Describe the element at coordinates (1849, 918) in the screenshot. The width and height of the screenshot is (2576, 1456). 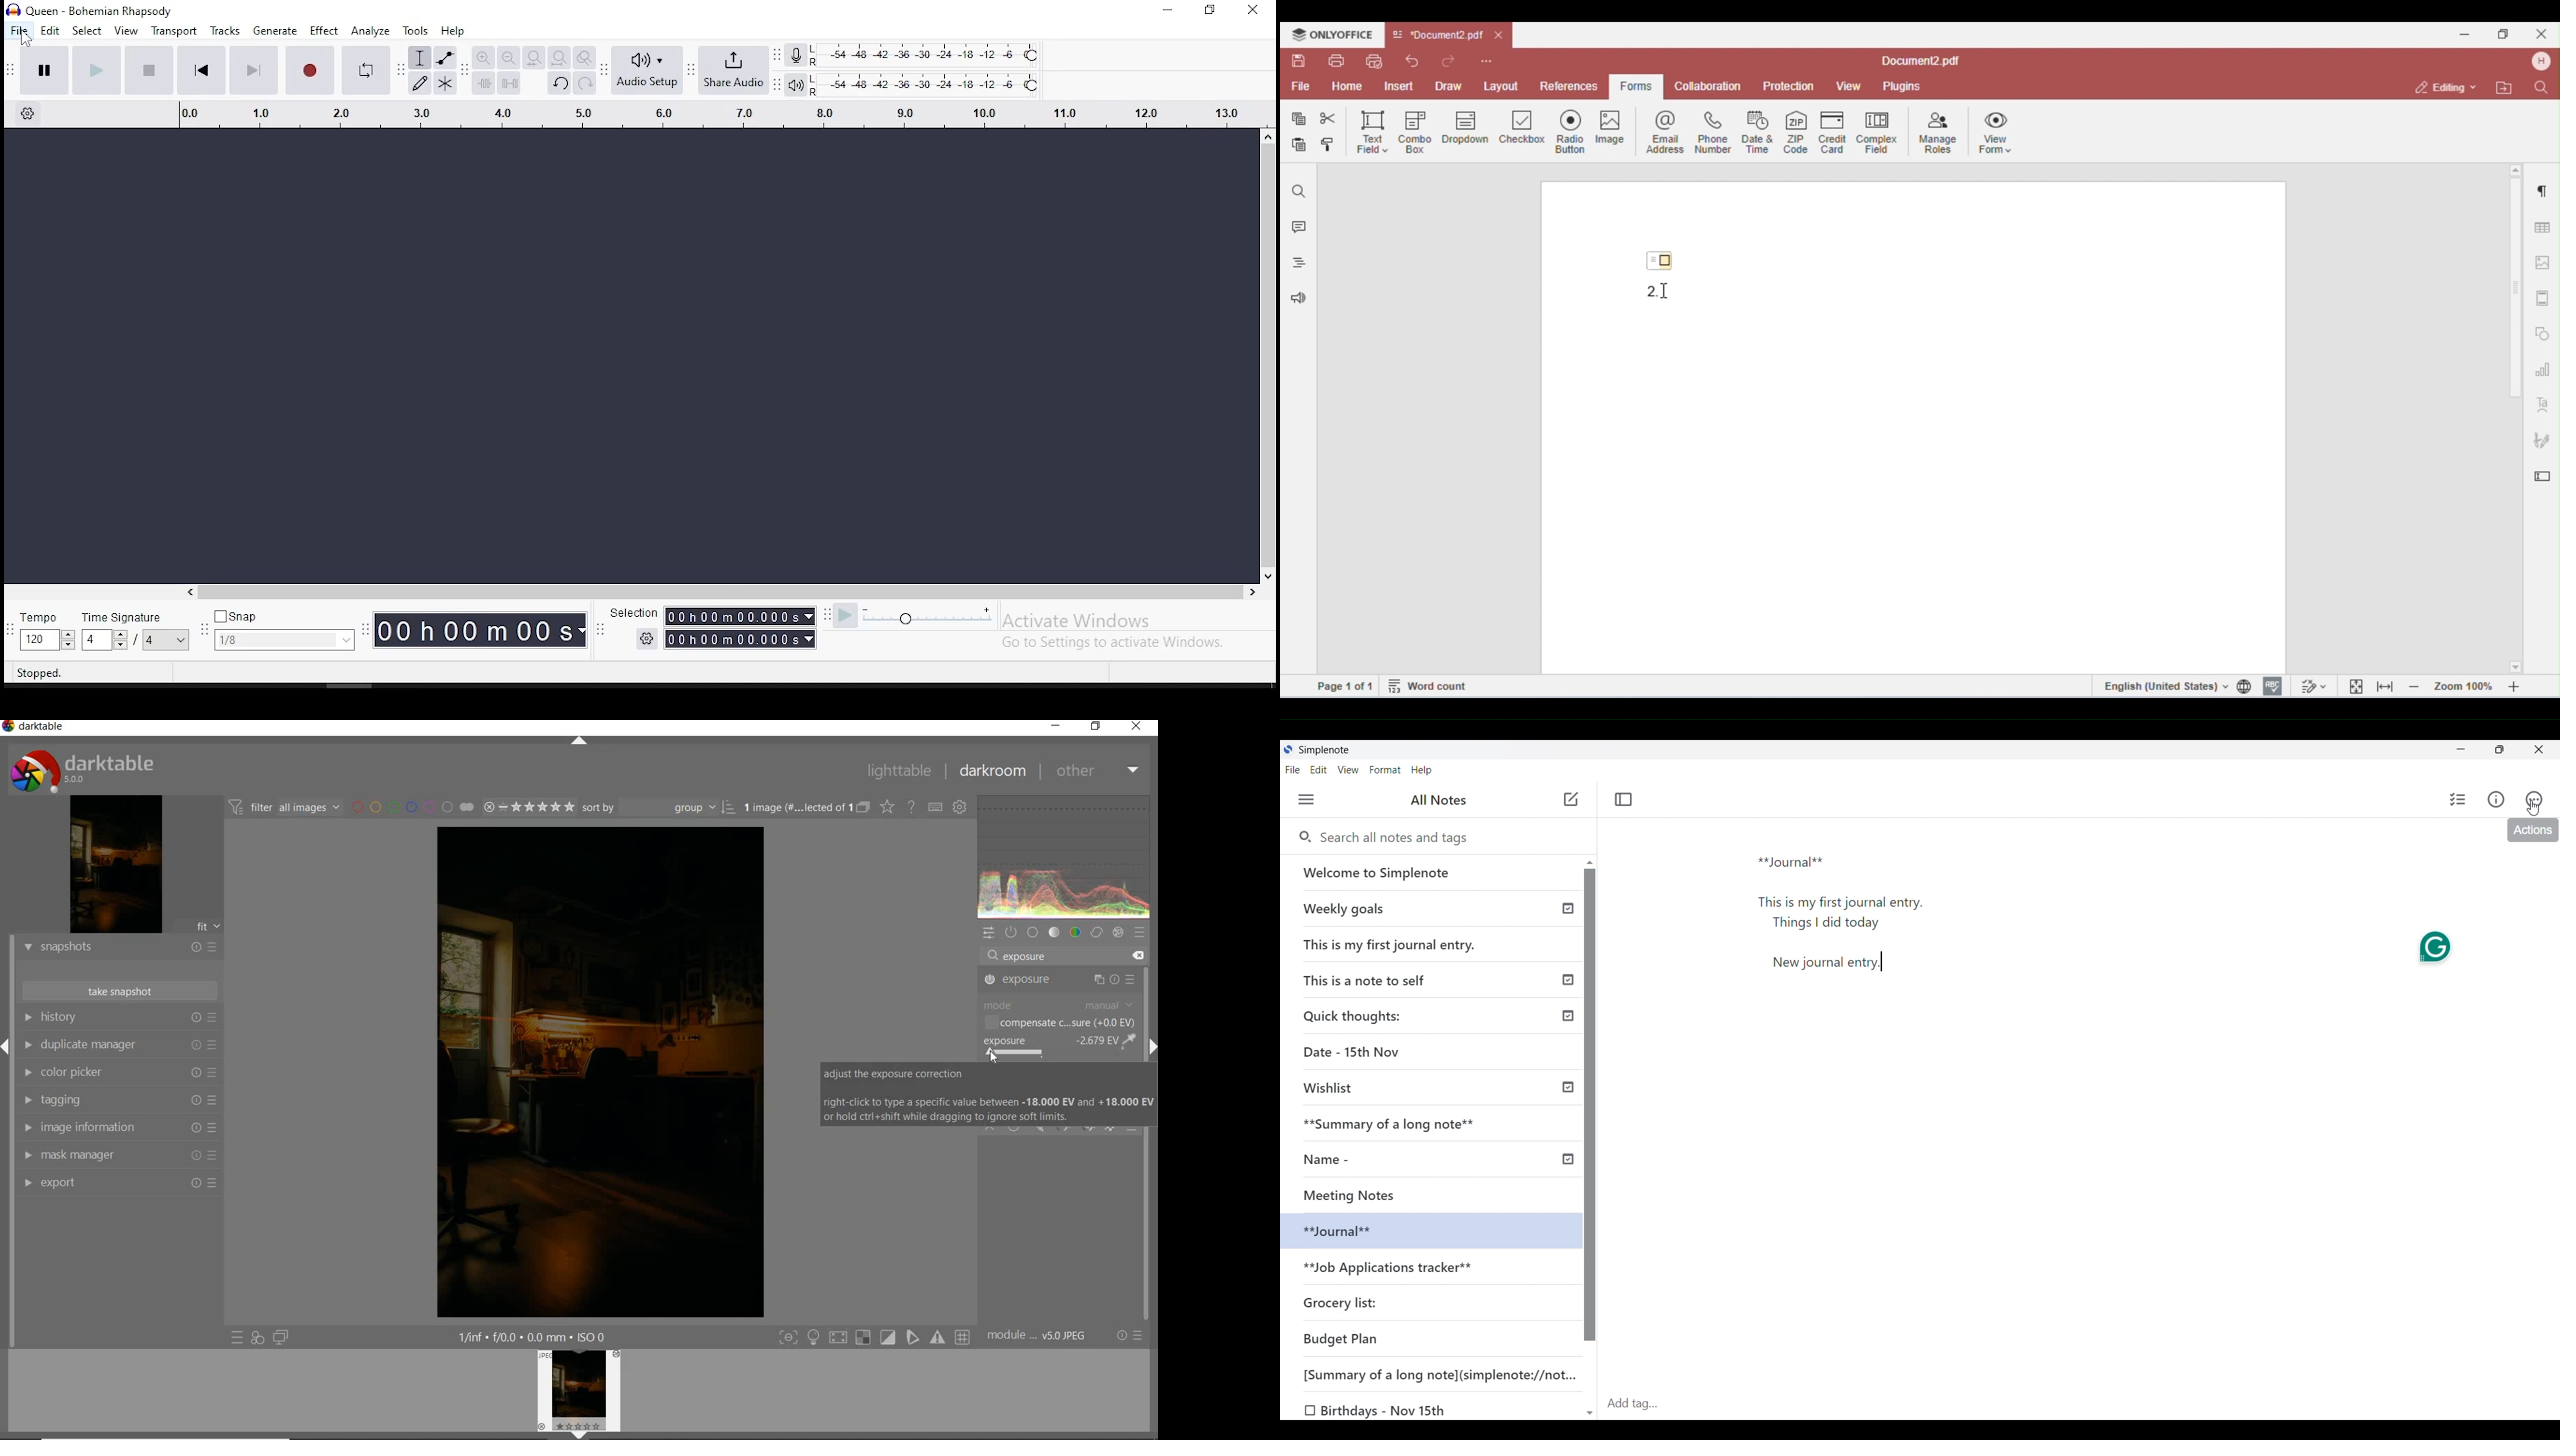
I see `Existing text in current note` at that location.